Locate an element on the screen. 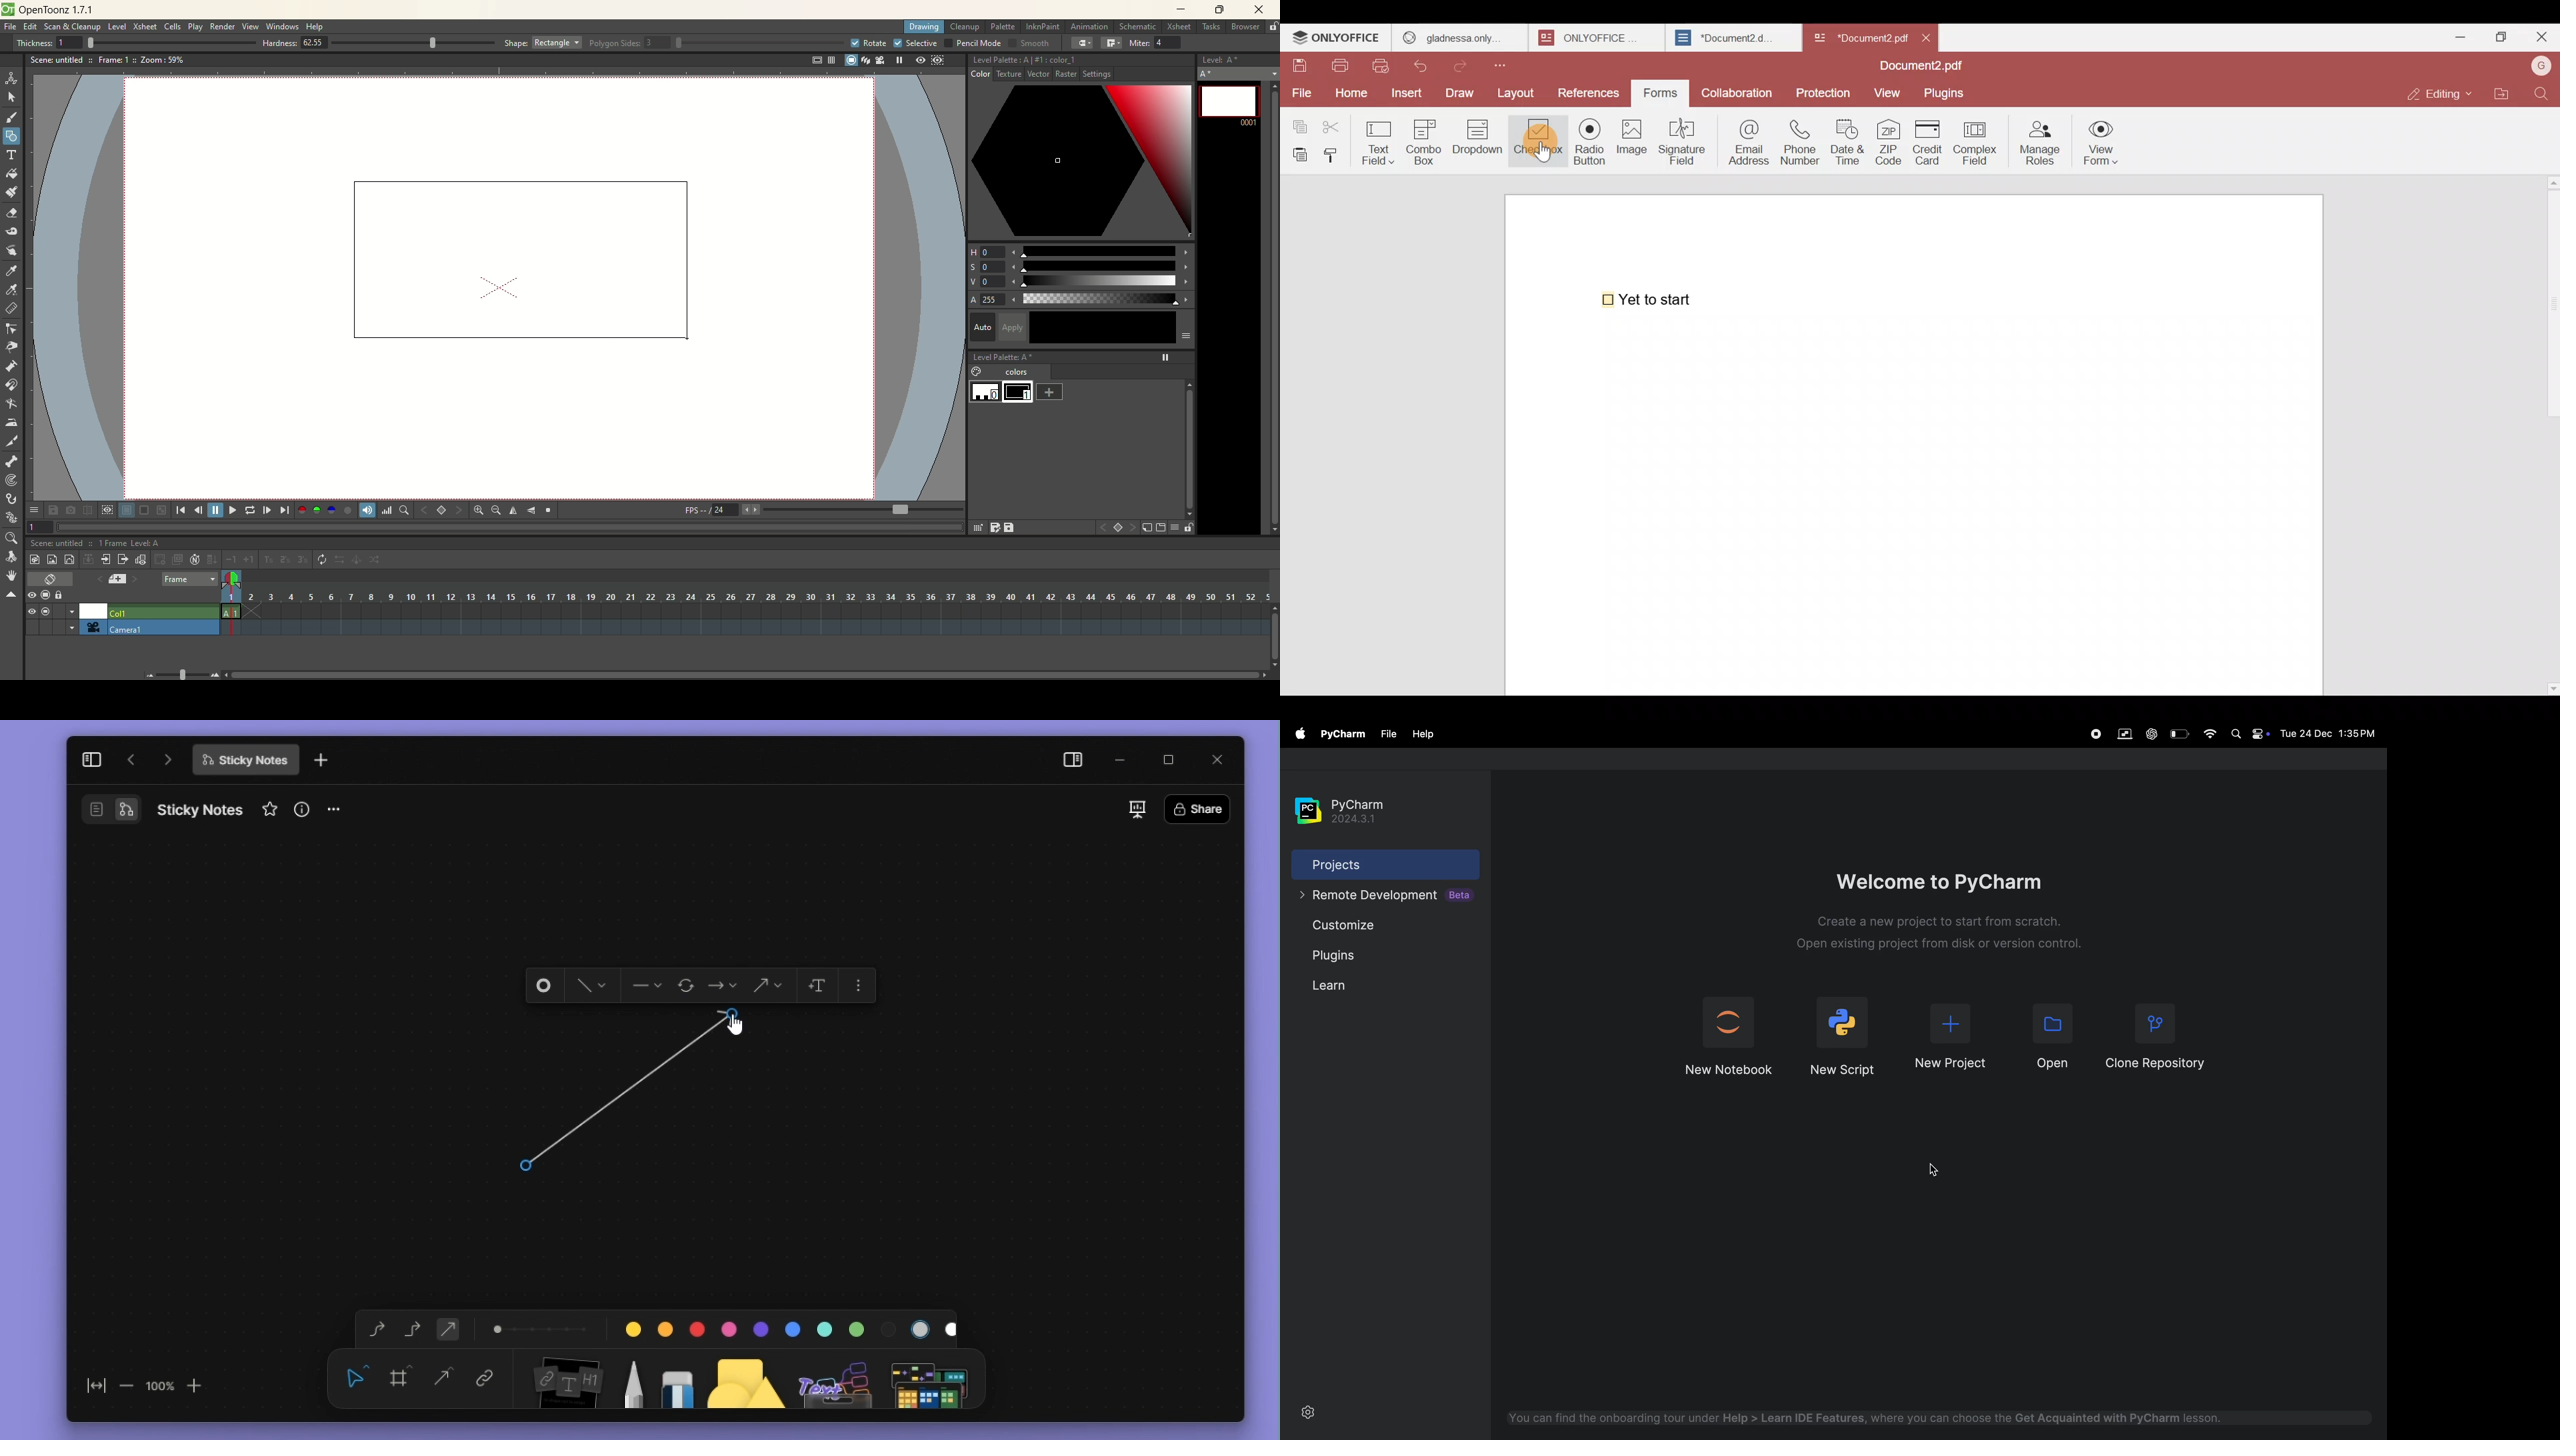 The image size is (2576, 1456). delete is located at coordinates (977, 527).